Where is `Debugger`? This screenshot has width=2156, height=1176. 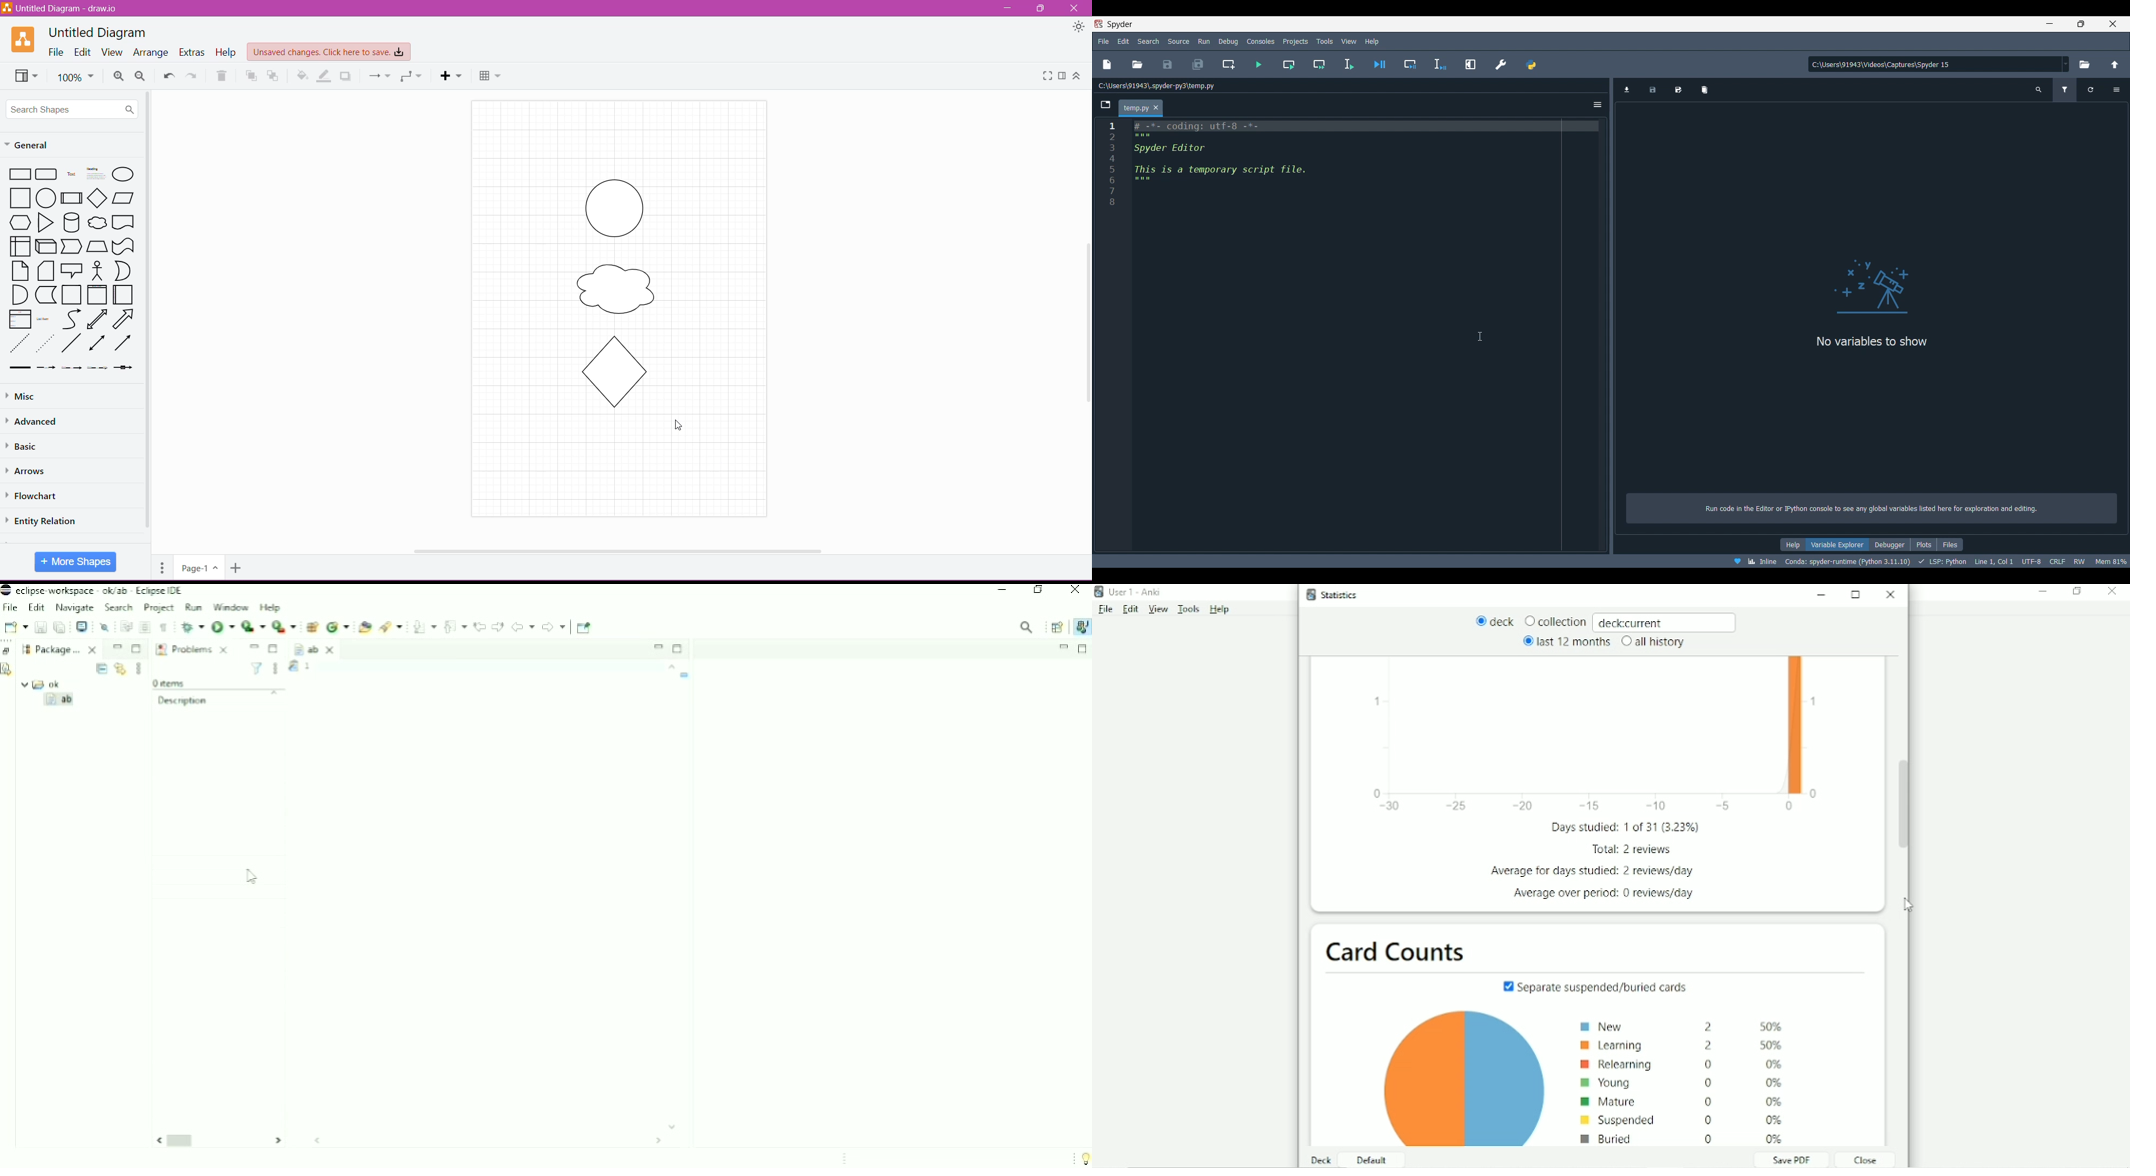
Debugger is located at coordinates (1890, 545).